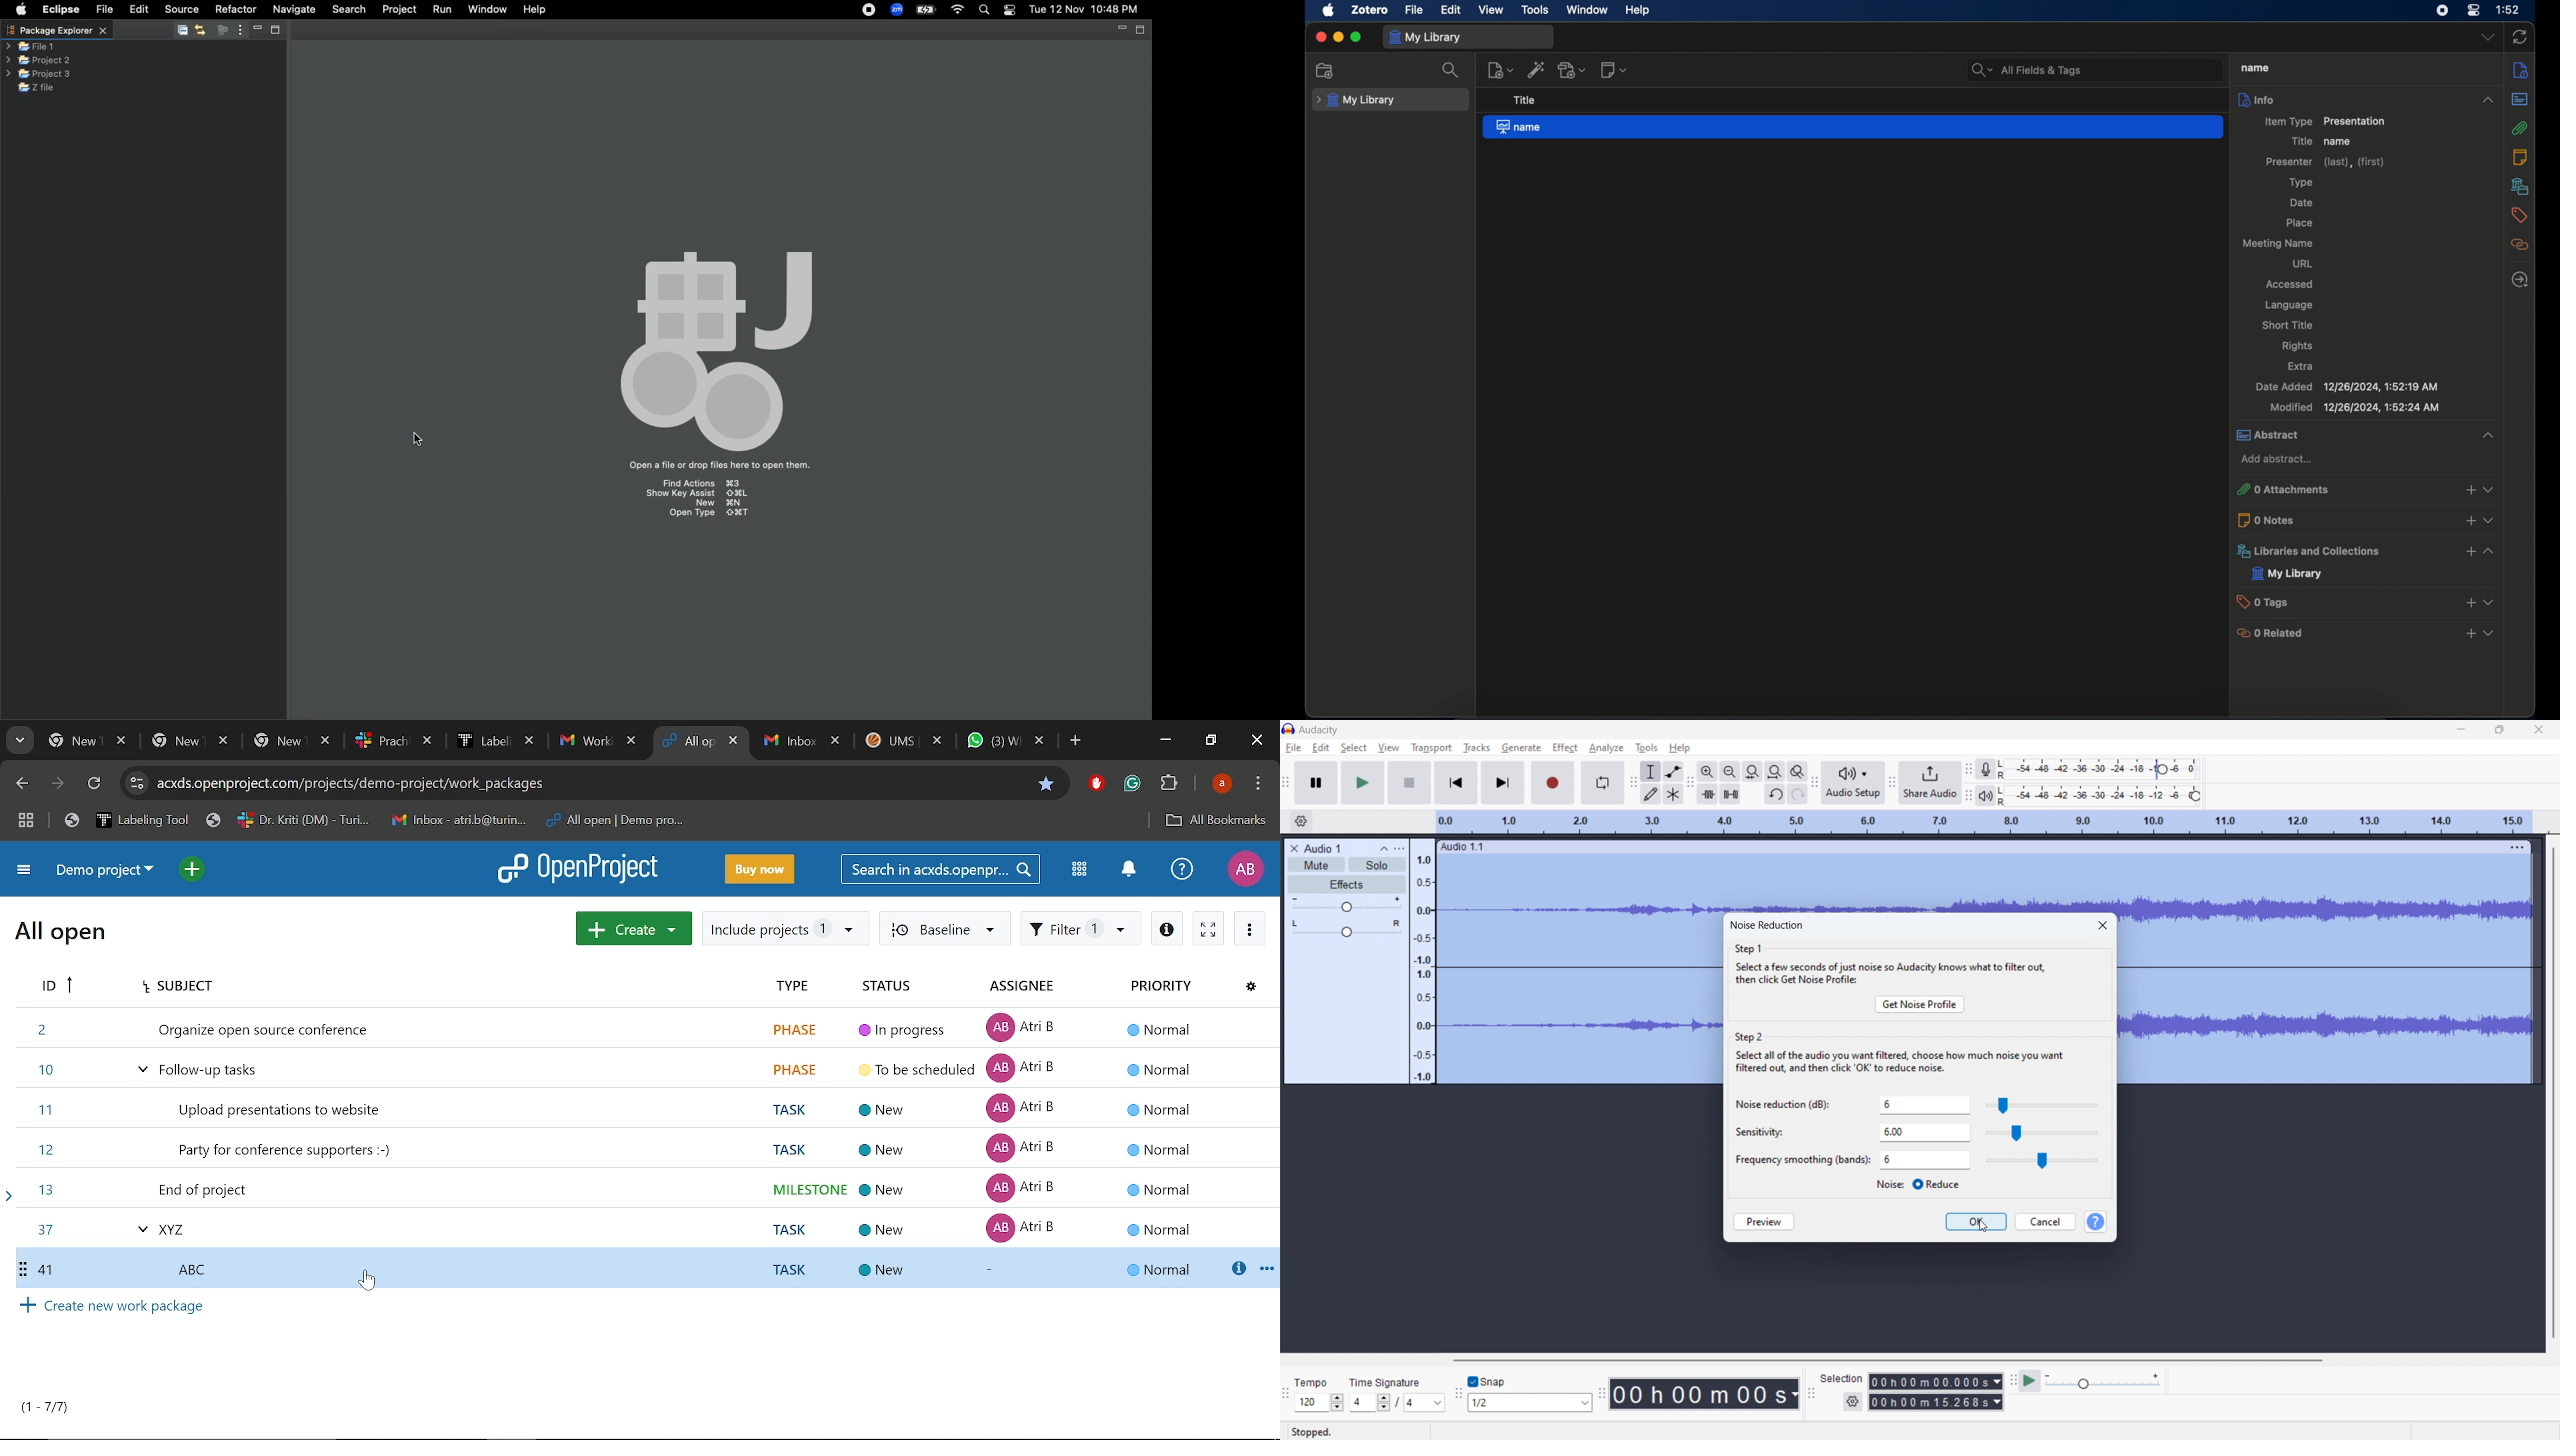 The image size is (2576, 1456). I want to click on item type presentation, so click(2323, 122).